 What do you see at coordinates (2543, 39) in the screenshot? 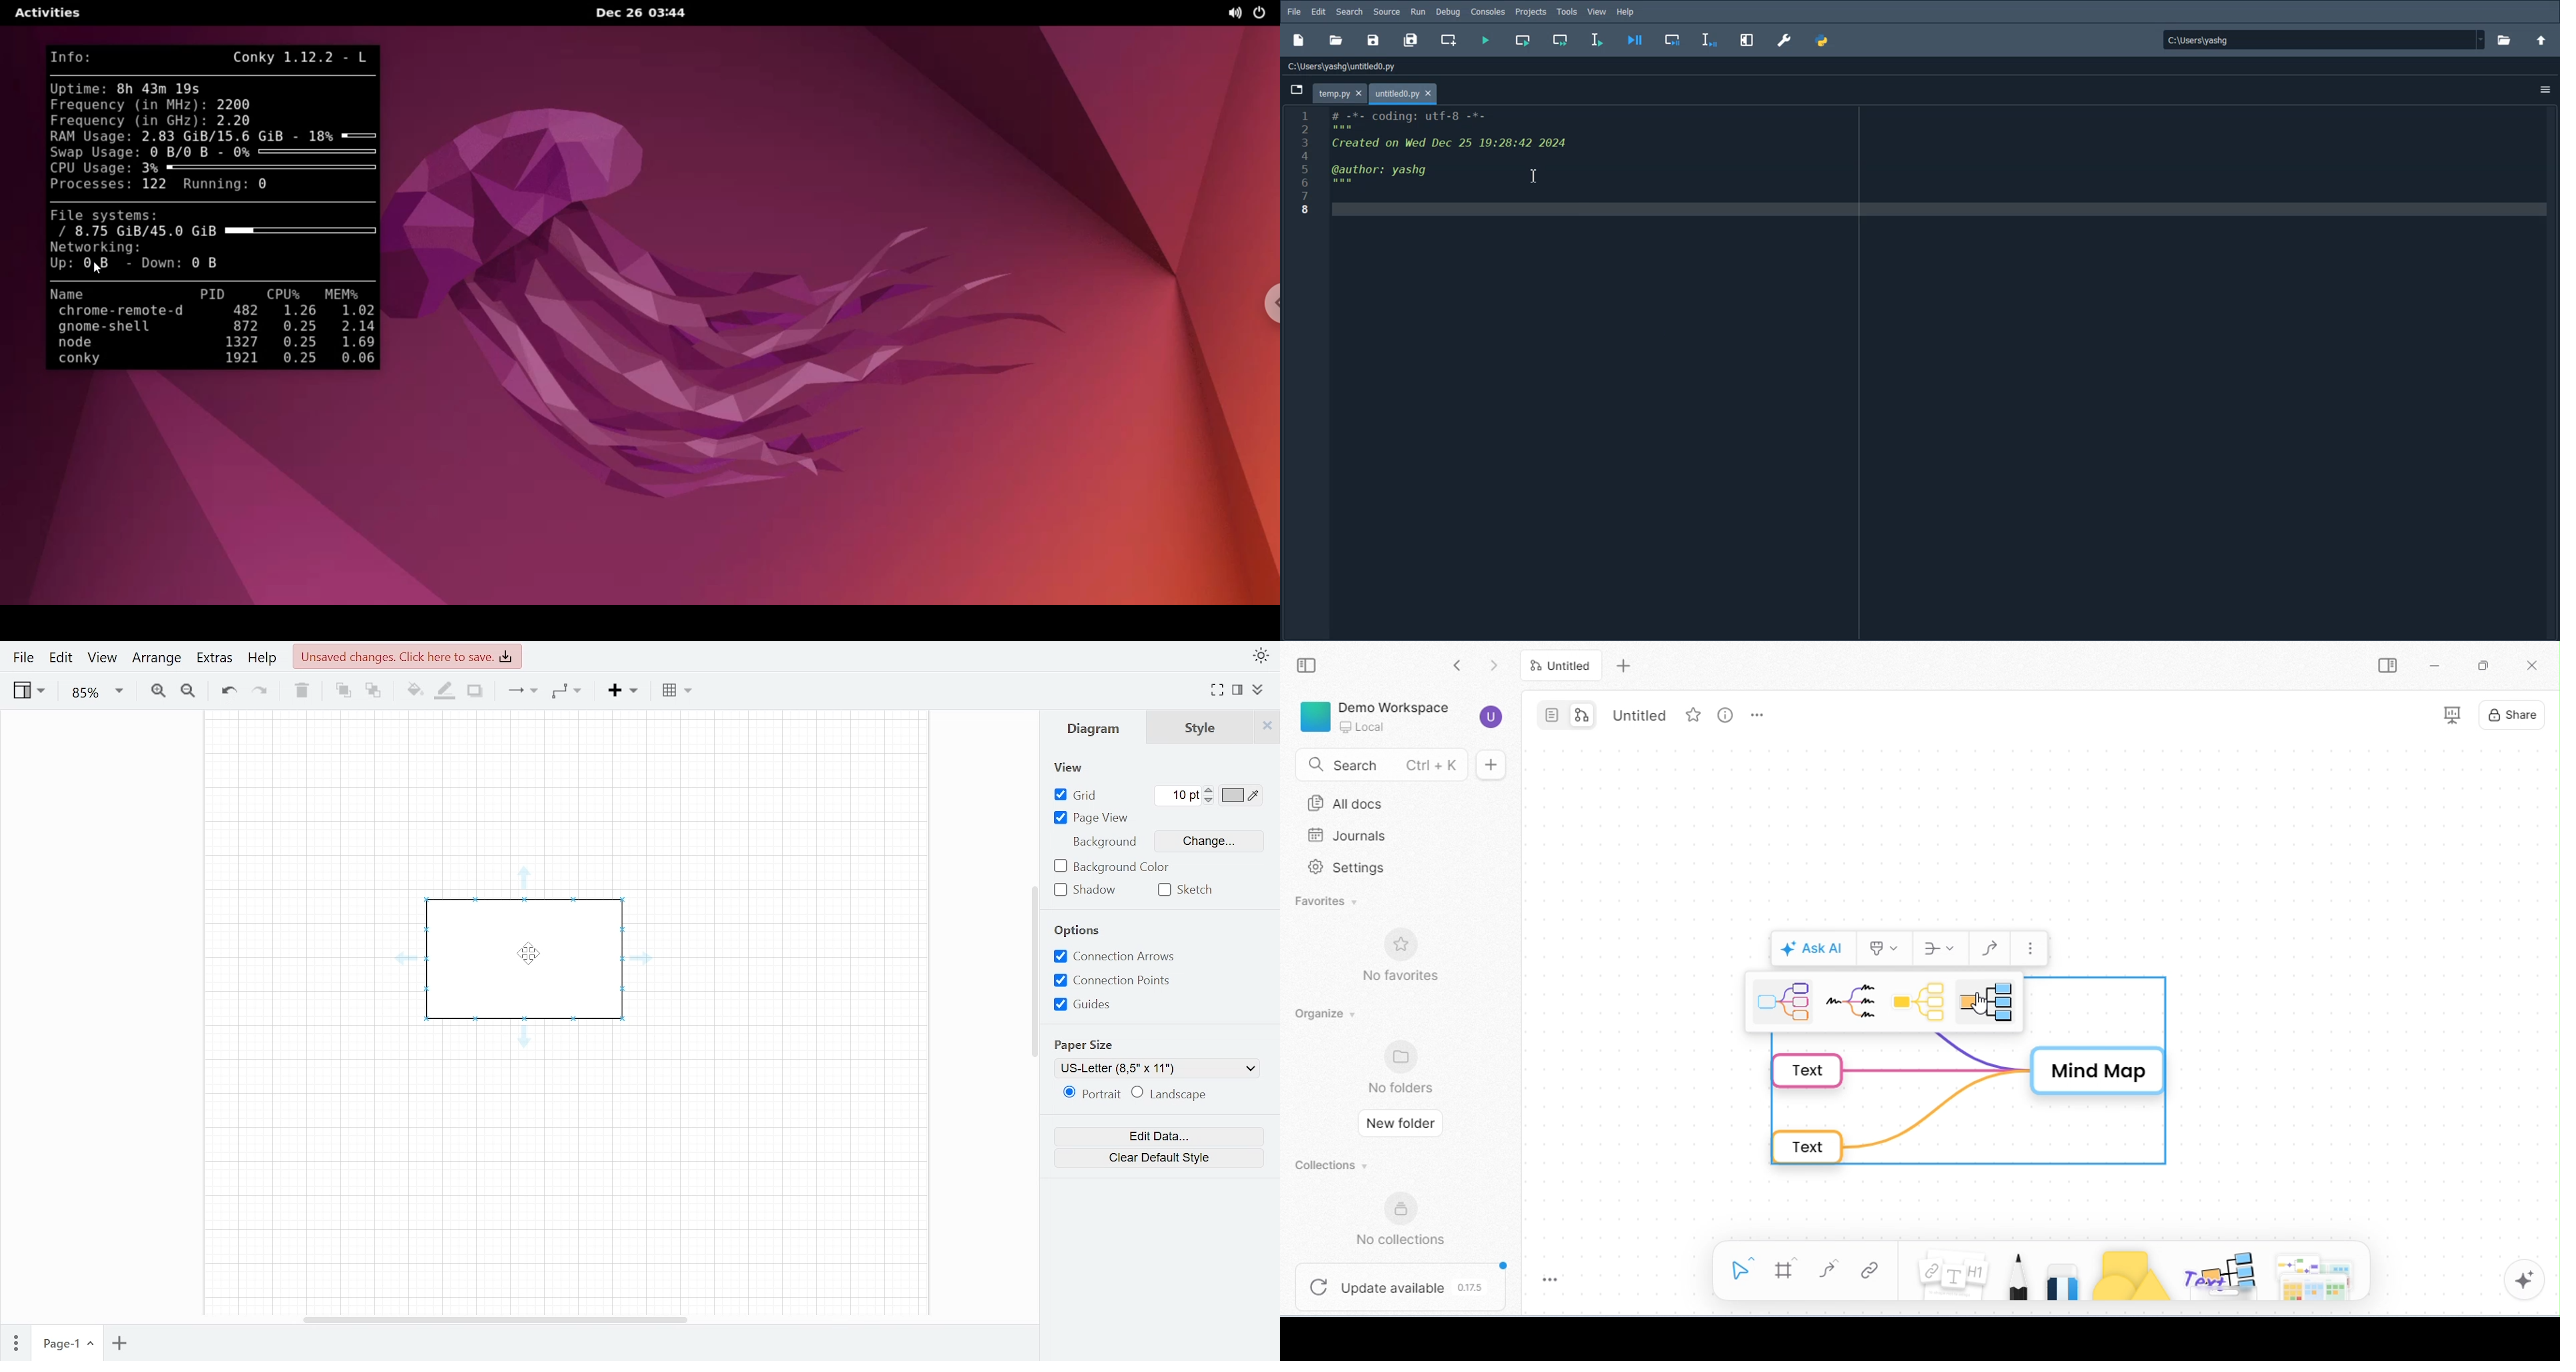
I see `Change the parent directory` at bounding box center [2543, 39].